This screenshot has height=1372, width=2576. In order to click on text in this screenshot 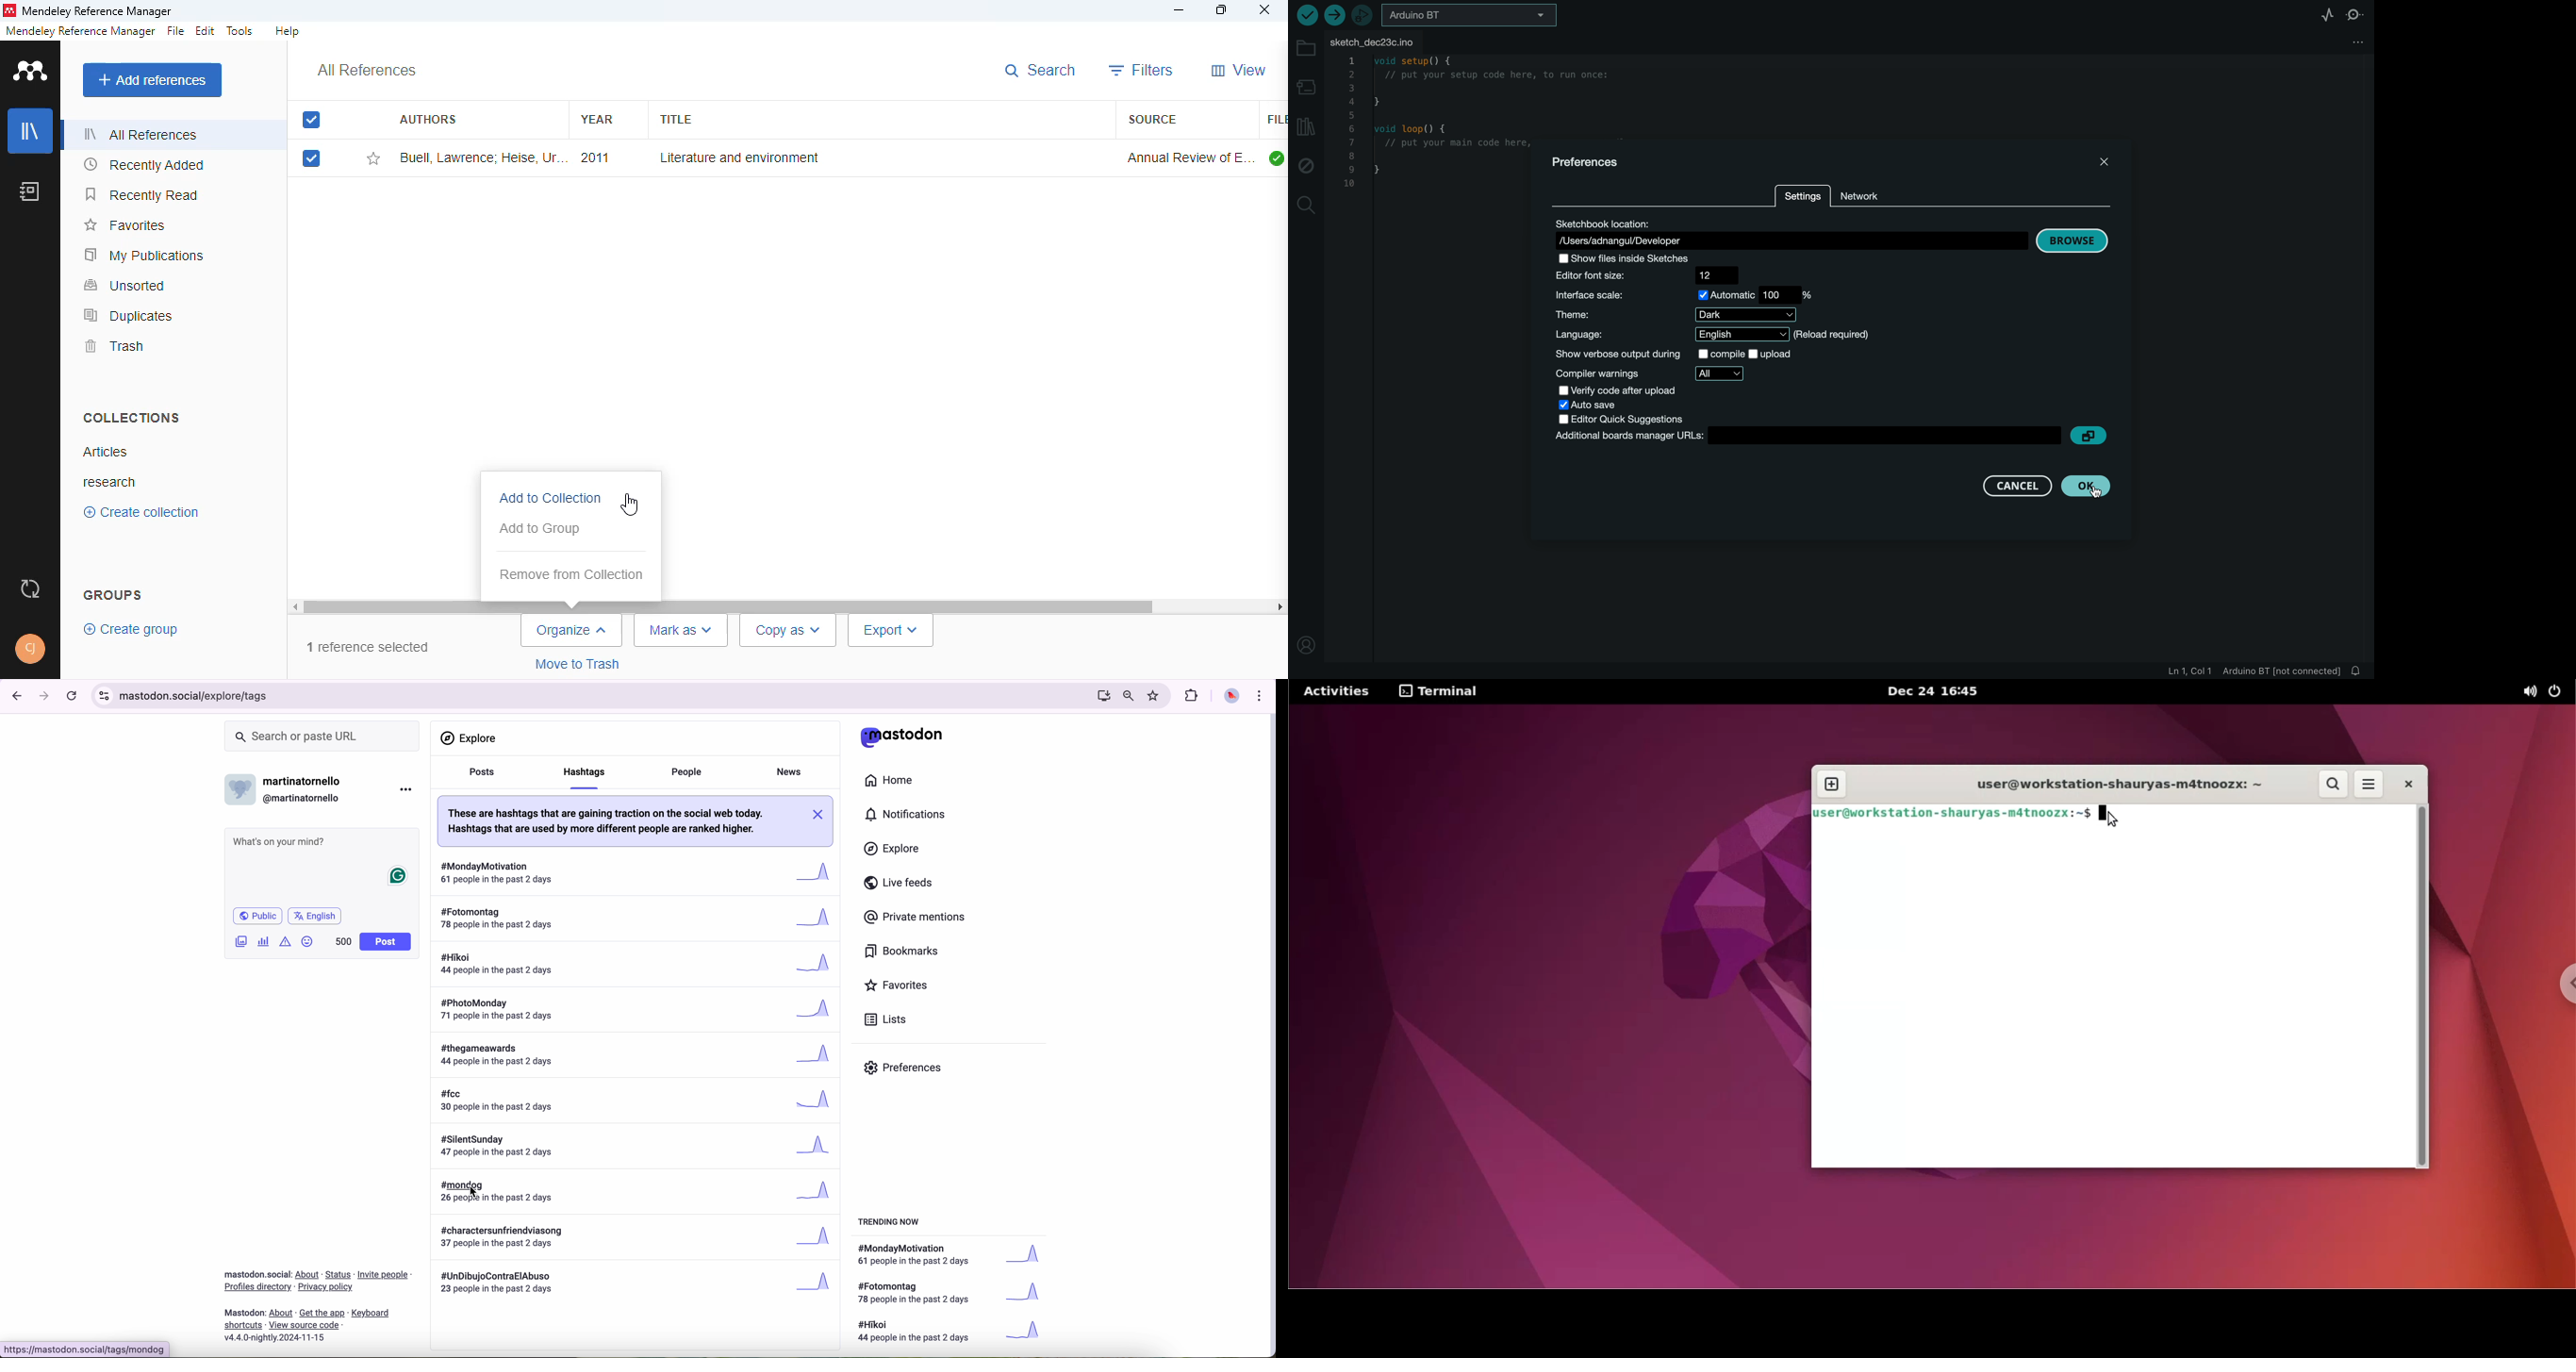, I will do `click(918, 1256)`.